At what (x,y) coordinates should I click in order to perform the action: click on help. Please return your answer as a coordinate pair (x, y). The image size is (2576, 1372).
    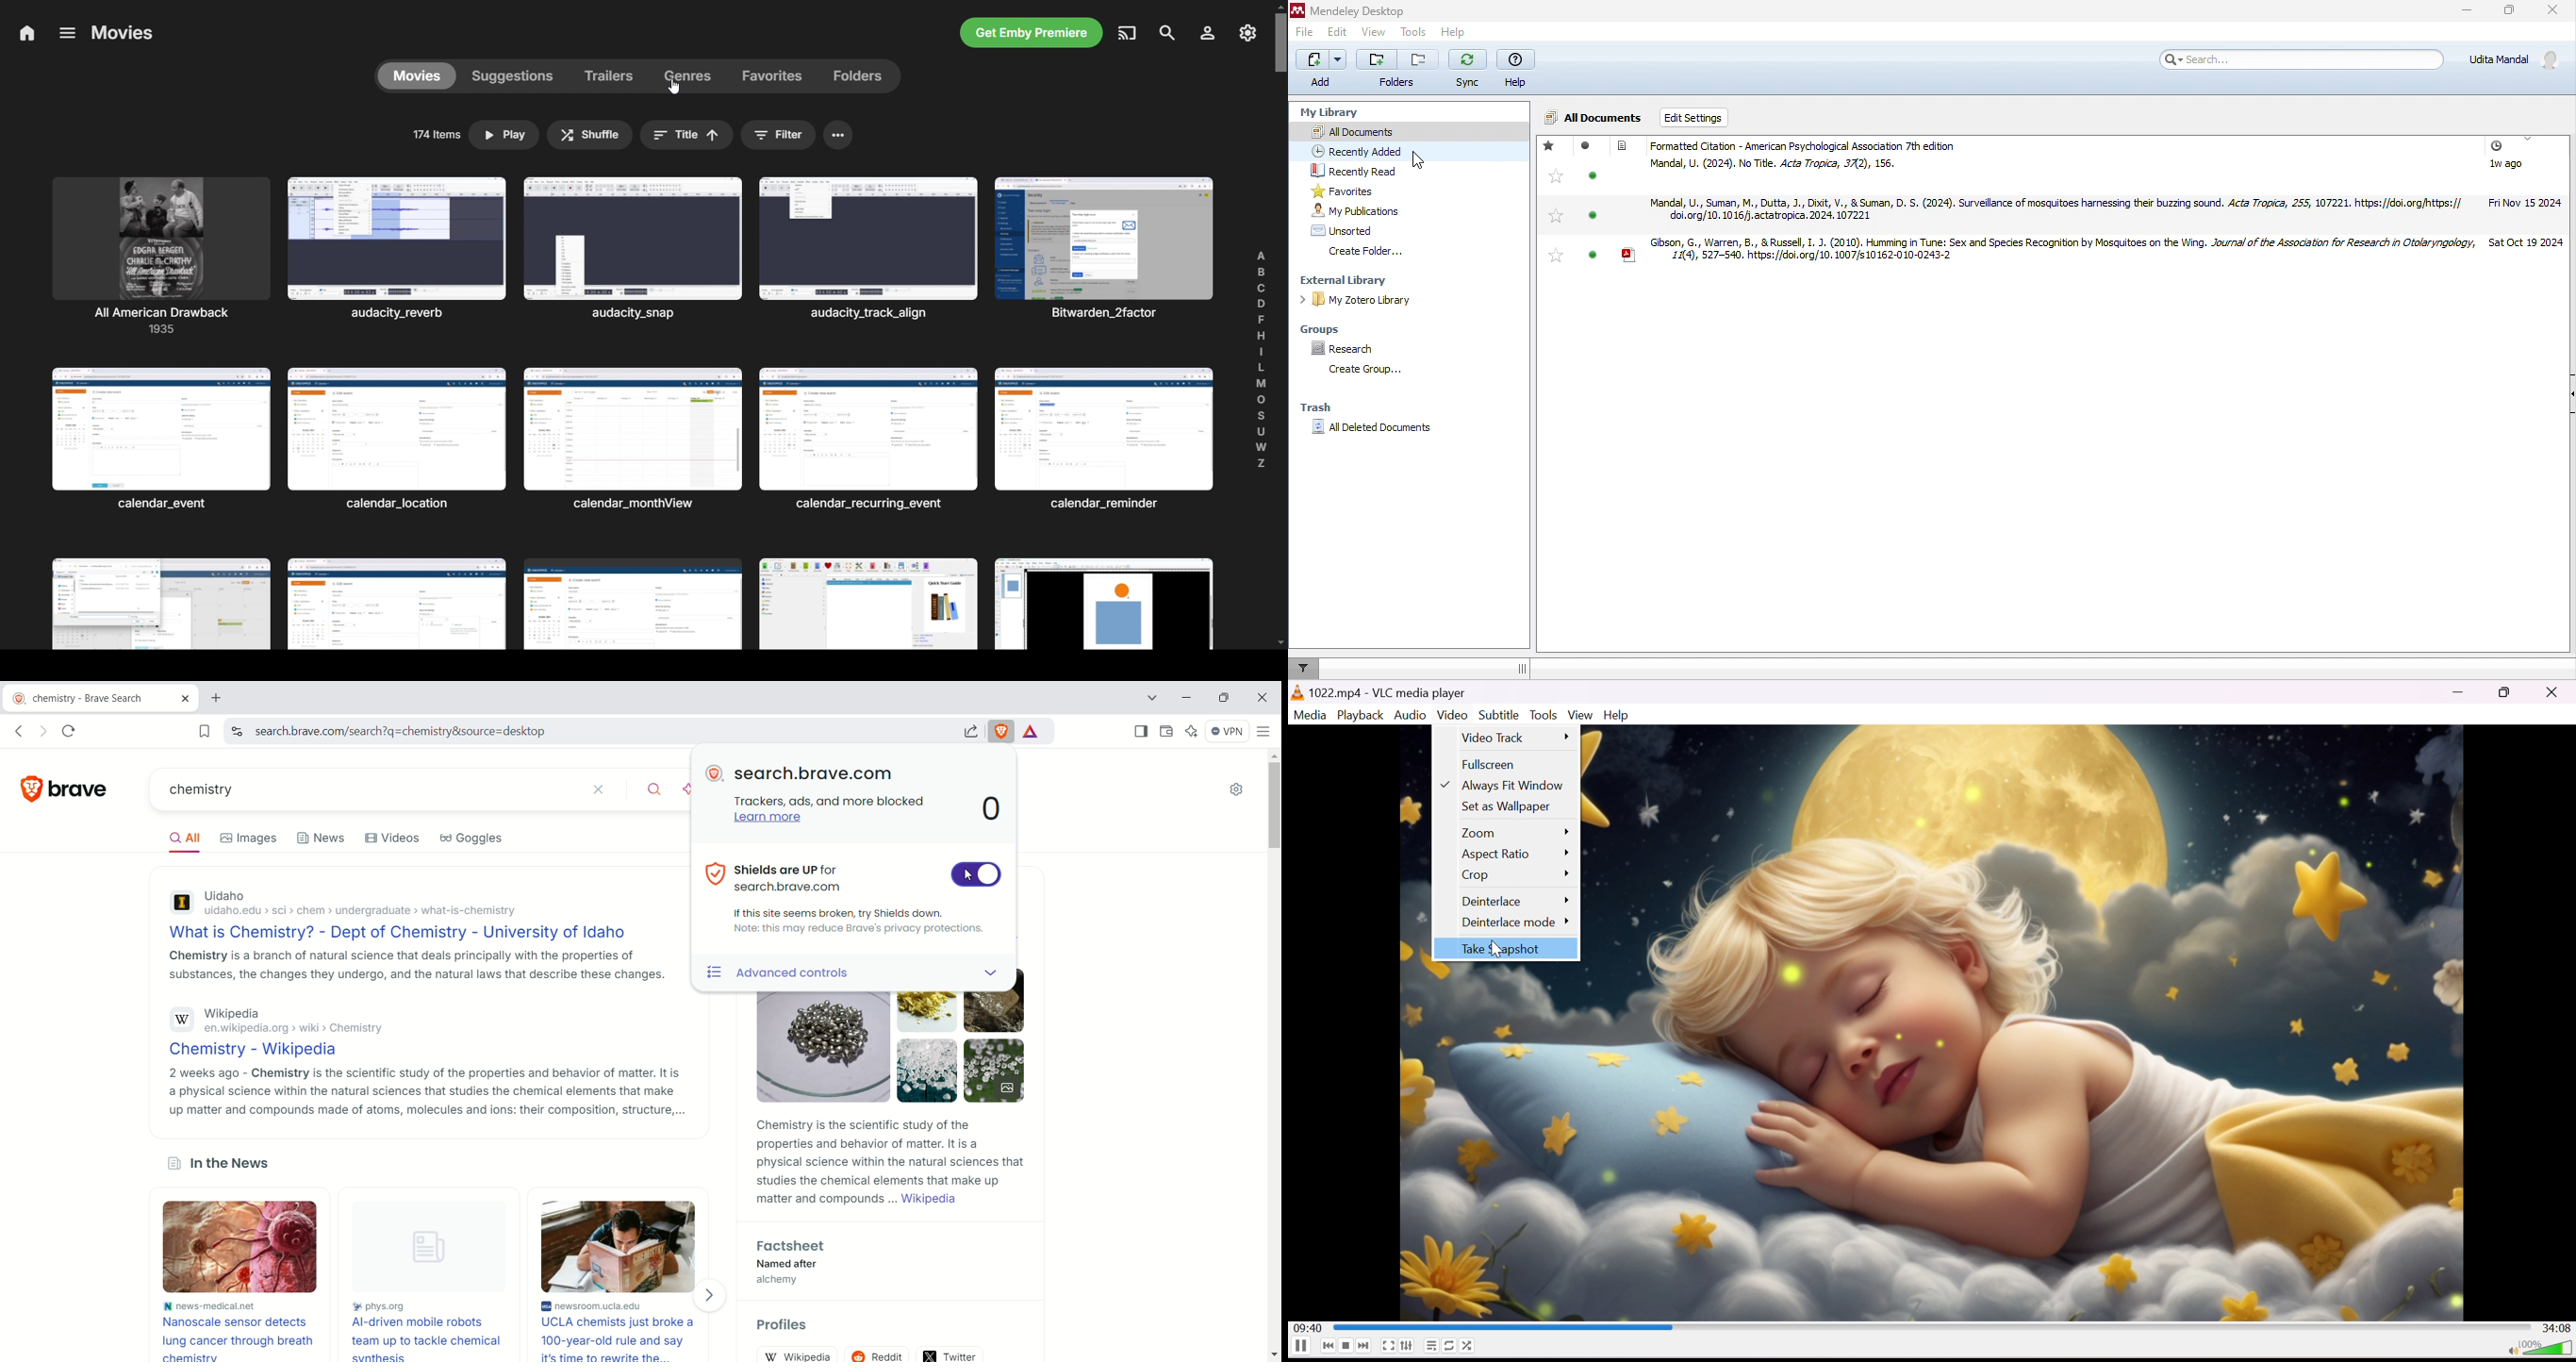
    Looking at the image, I should click on (1456, 32).